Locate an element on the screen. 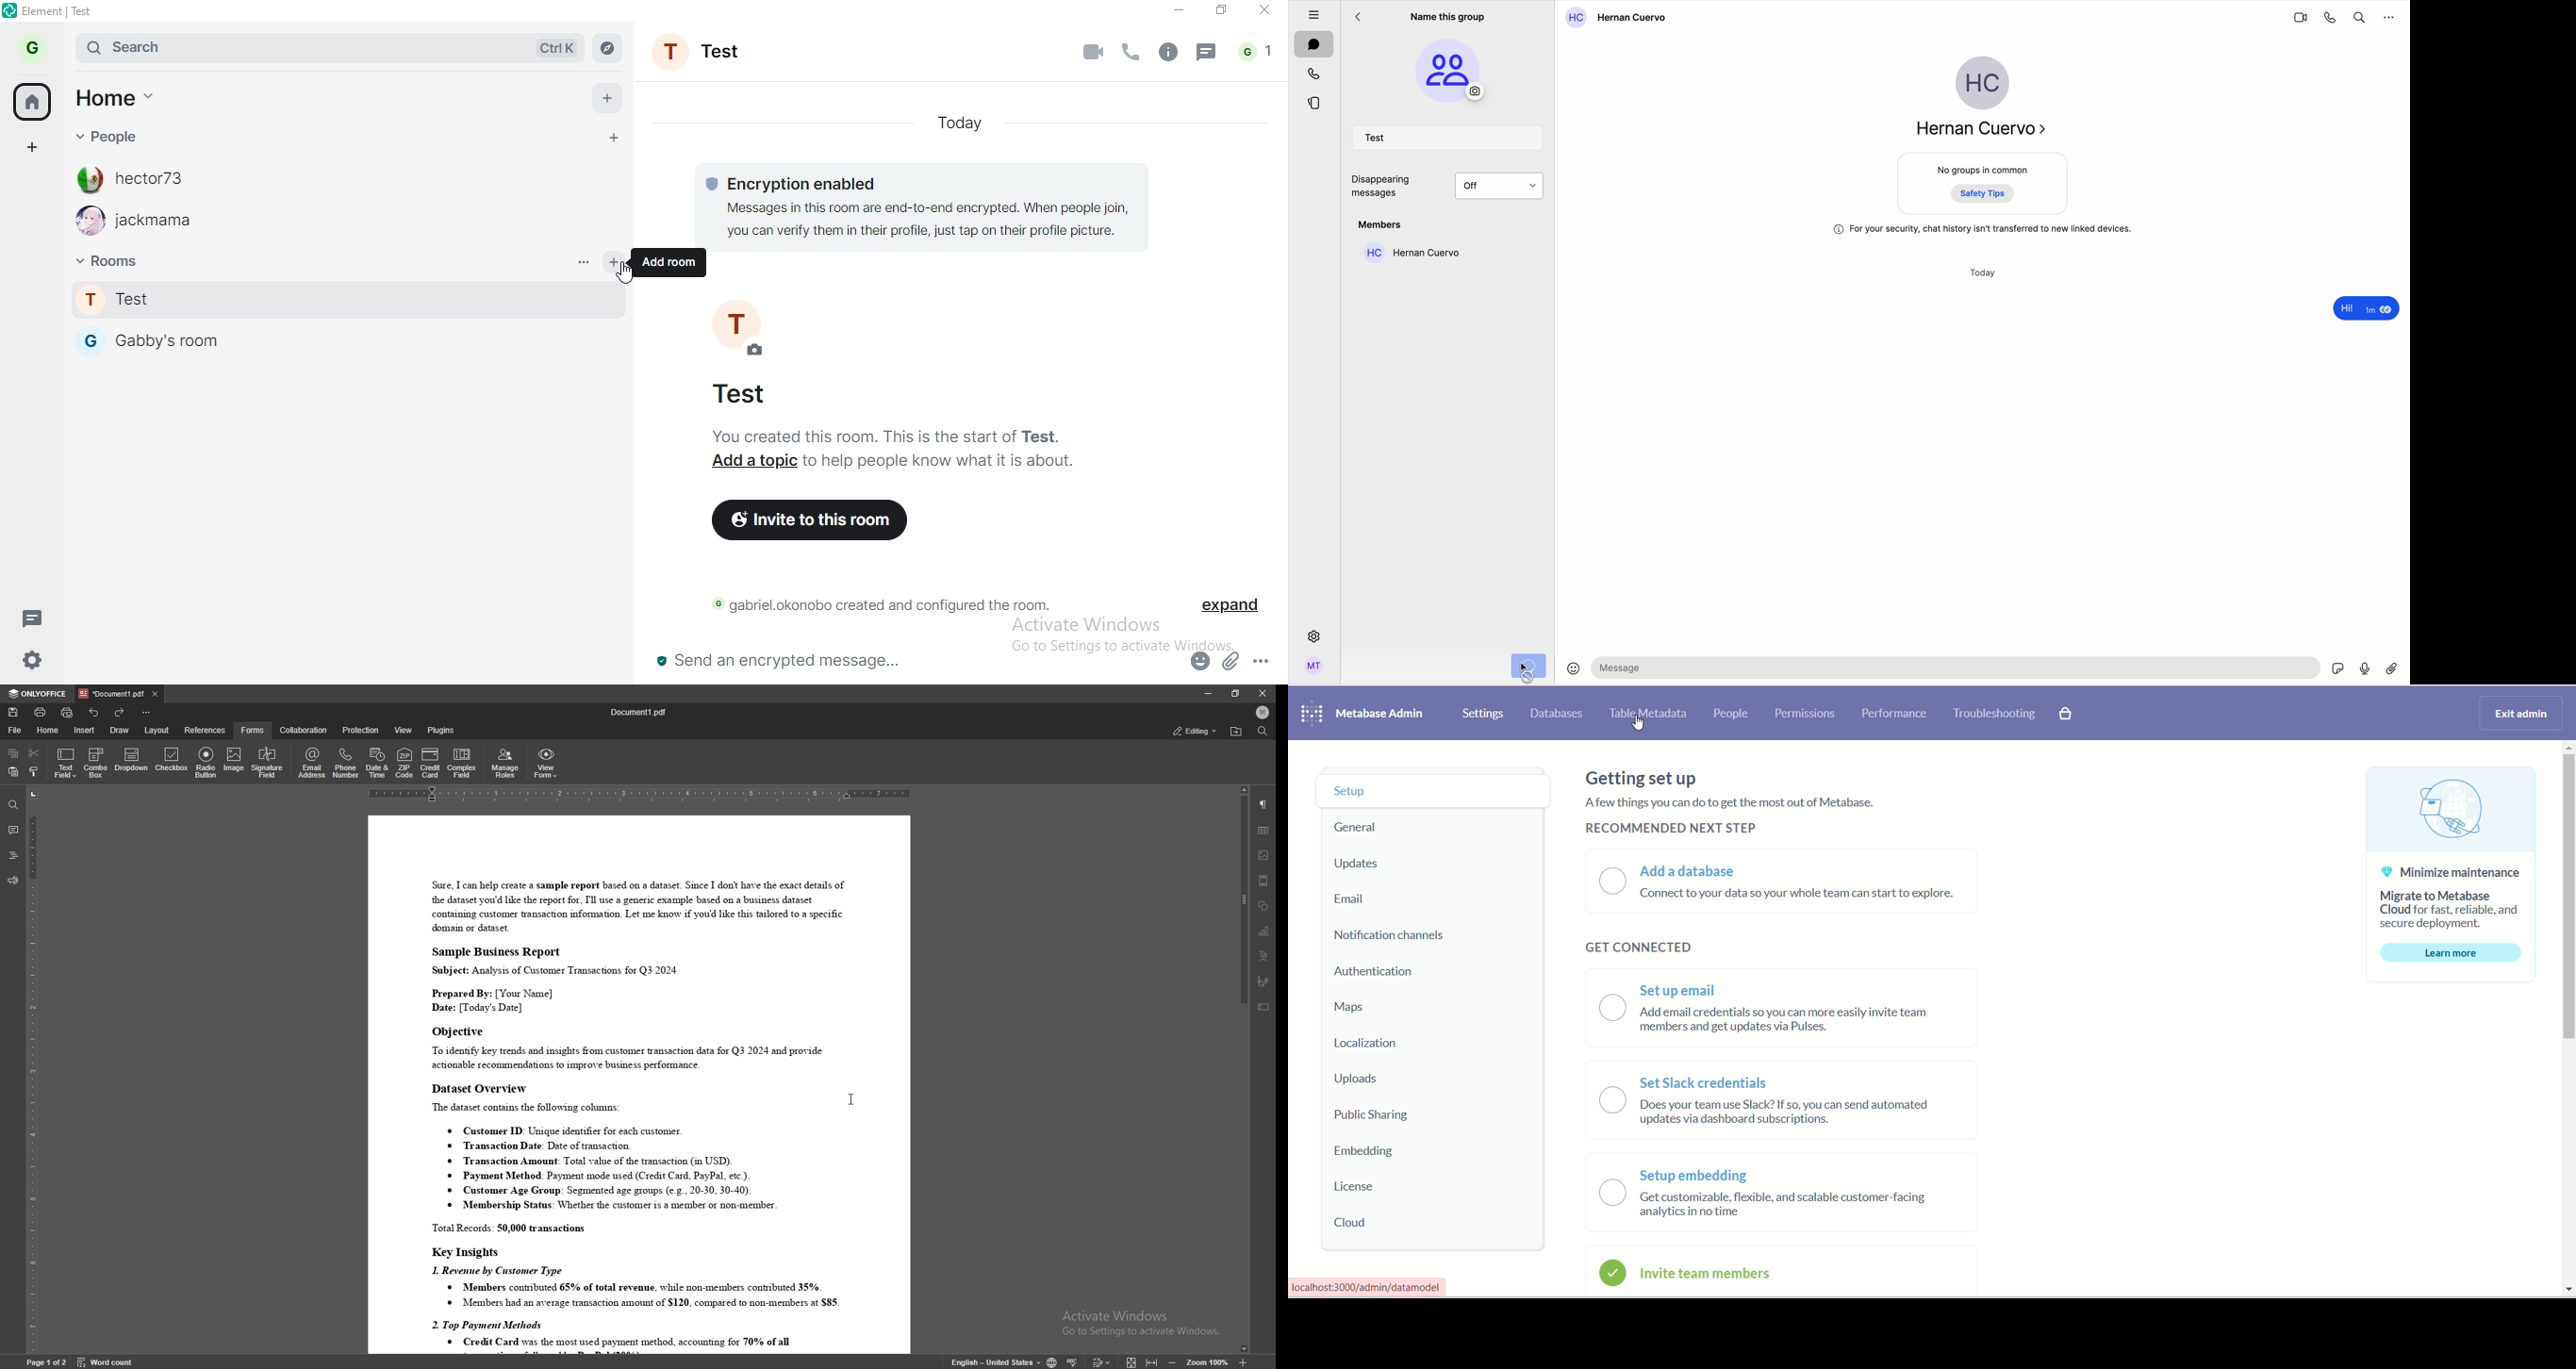 The height and width of the screenshot is (1372, 2576). © Encryption enabled
Messages in this room are end-to-end encrypted. When people join,
you can verify them in their profile, just tap on their profile picture. is located at coordinates (918, 203).